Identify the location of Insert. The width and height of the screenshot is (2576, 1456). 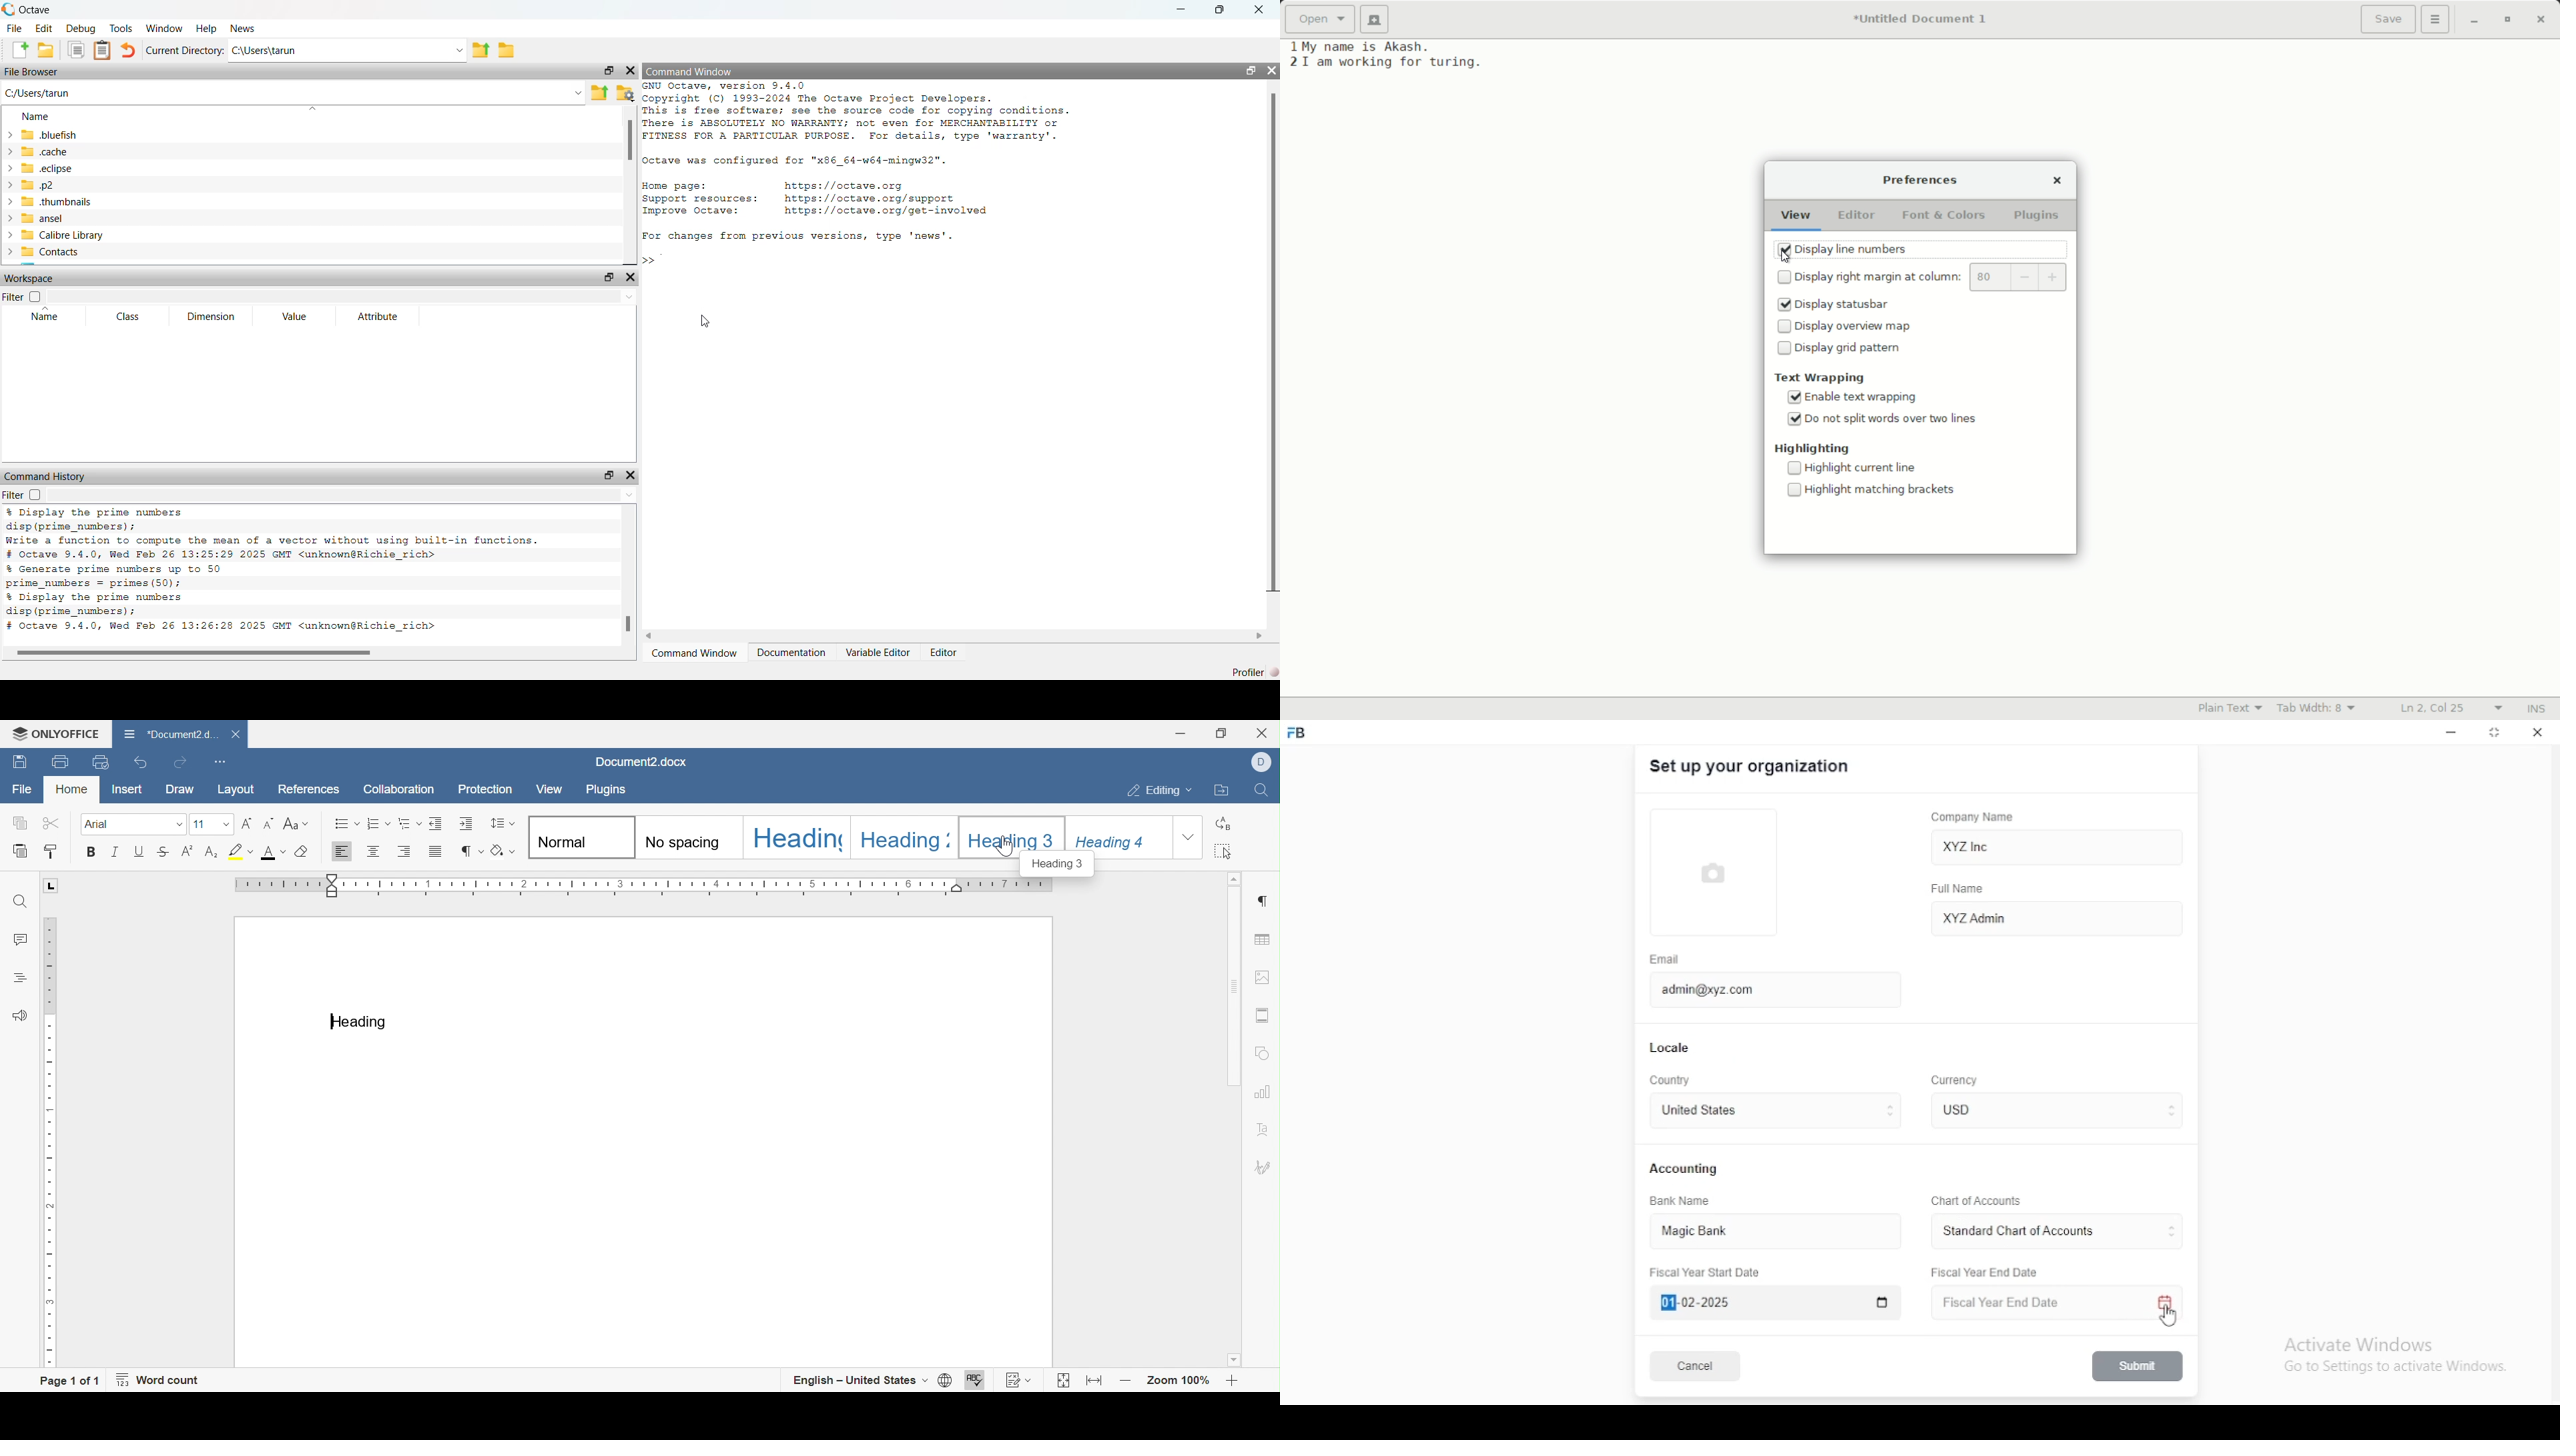
(126, 788).